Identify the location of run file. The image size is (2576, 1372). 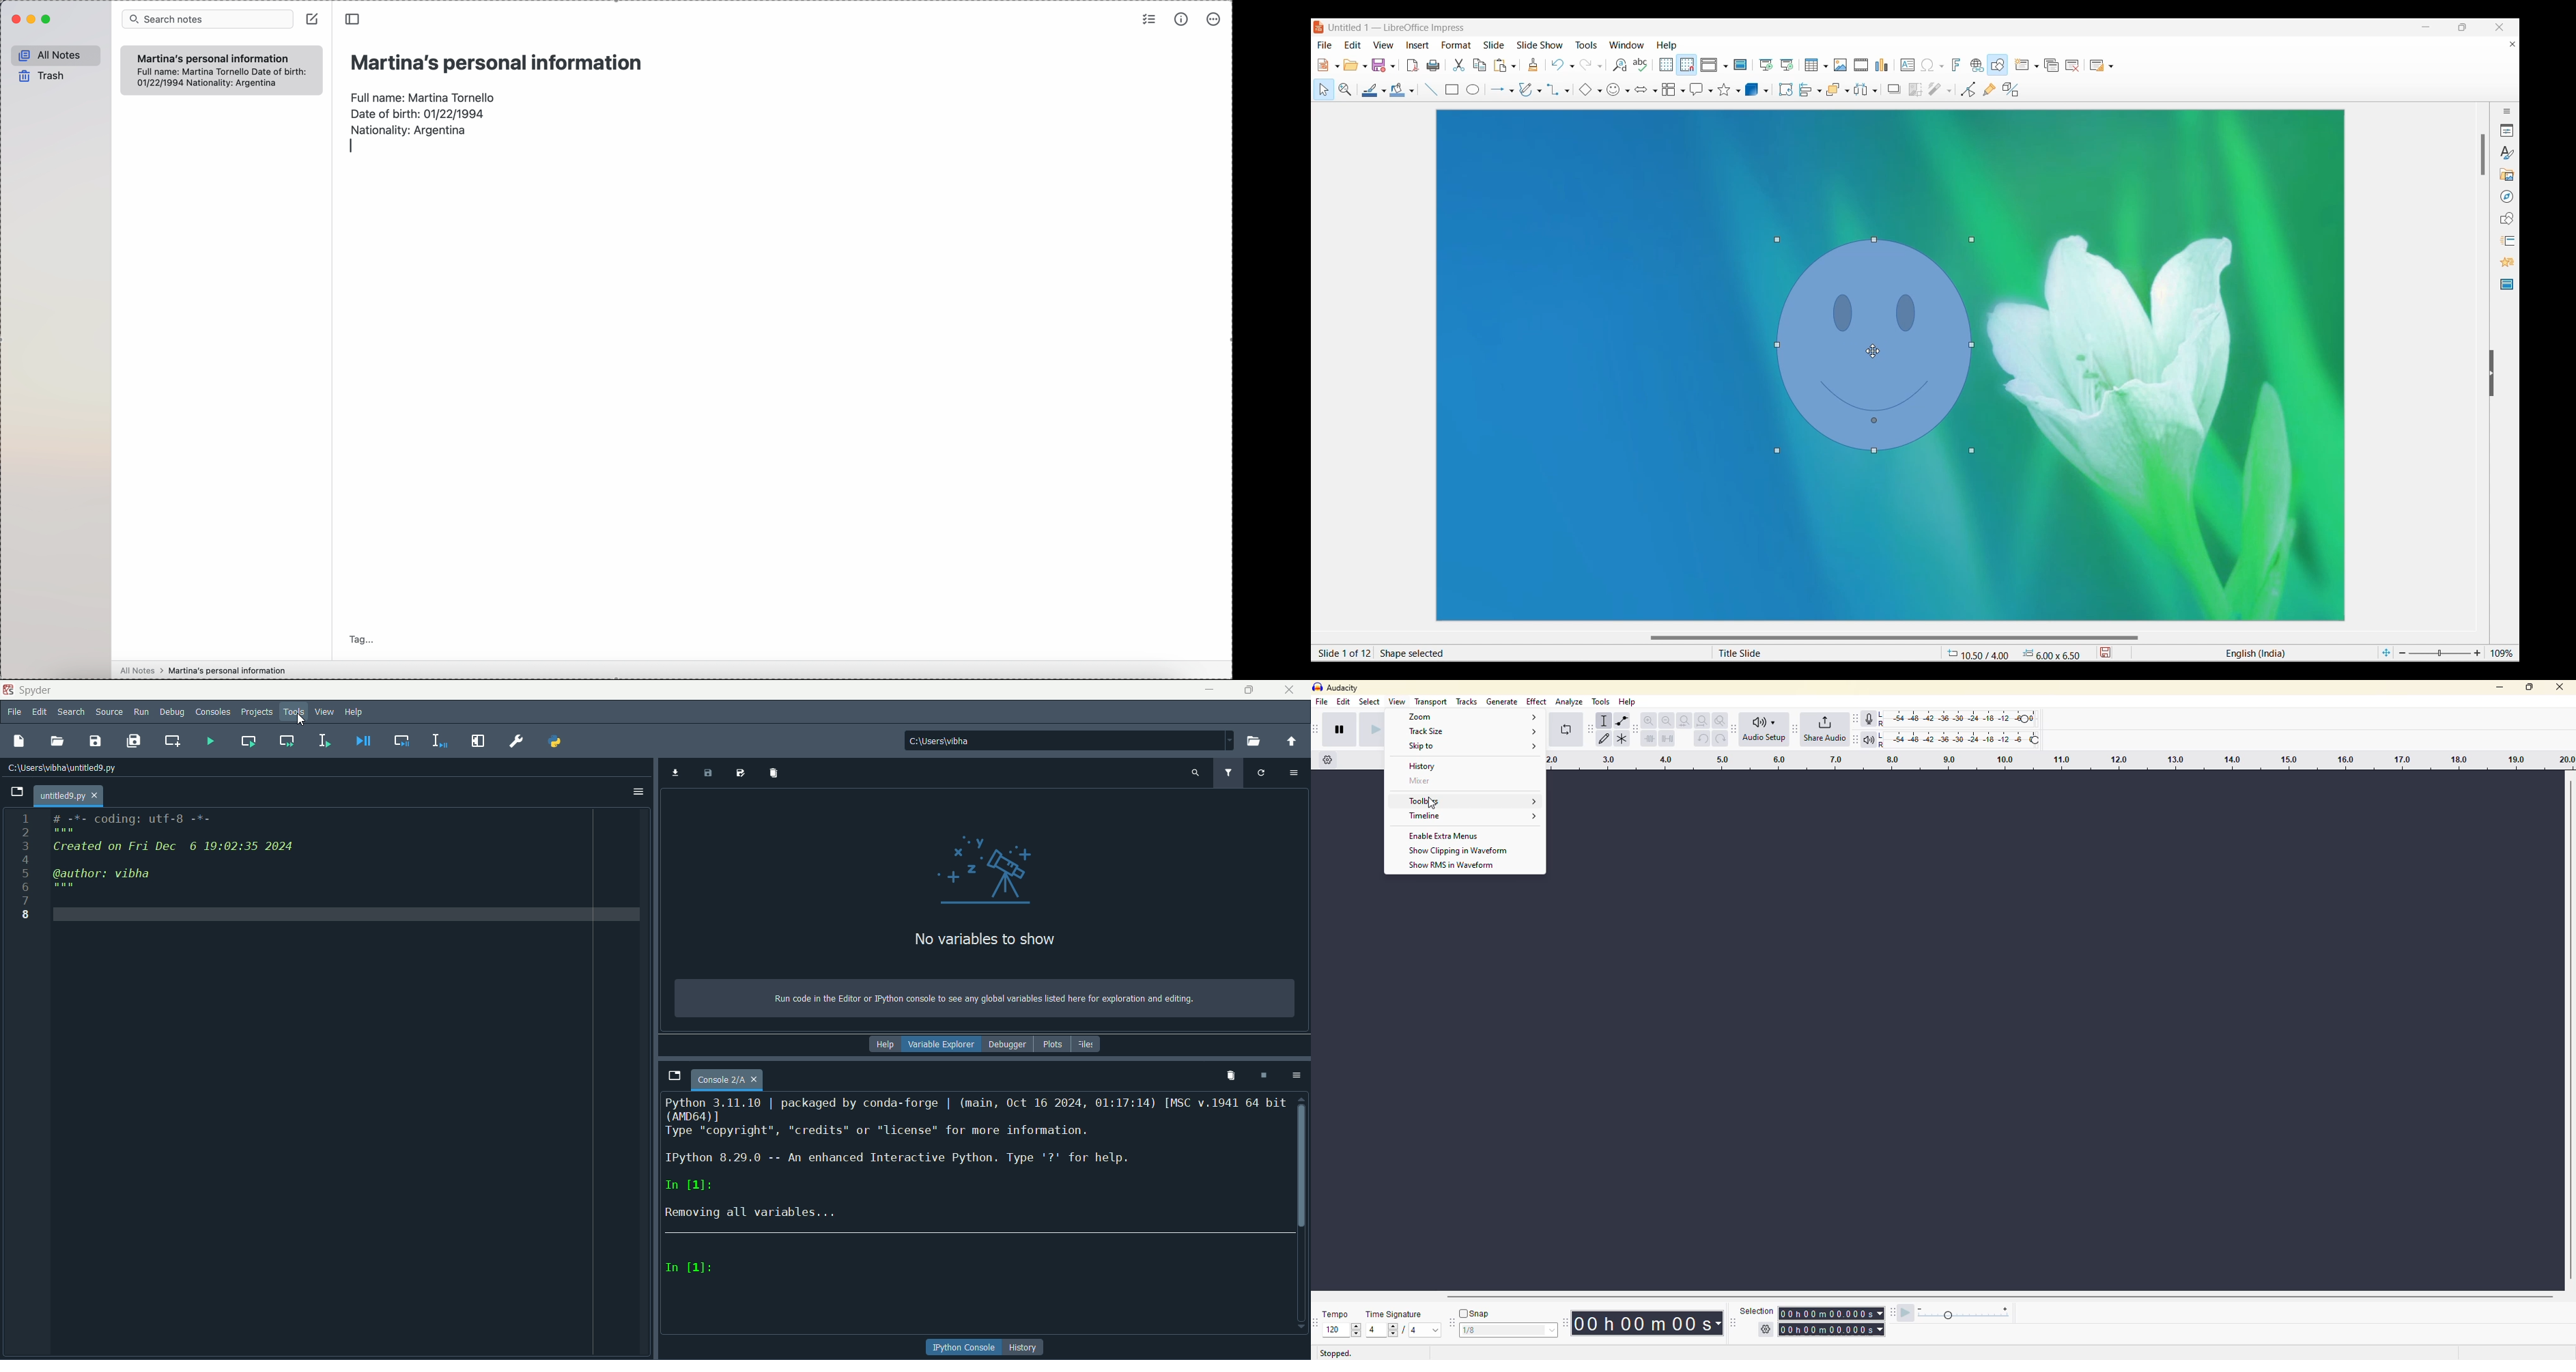
(208, 740).